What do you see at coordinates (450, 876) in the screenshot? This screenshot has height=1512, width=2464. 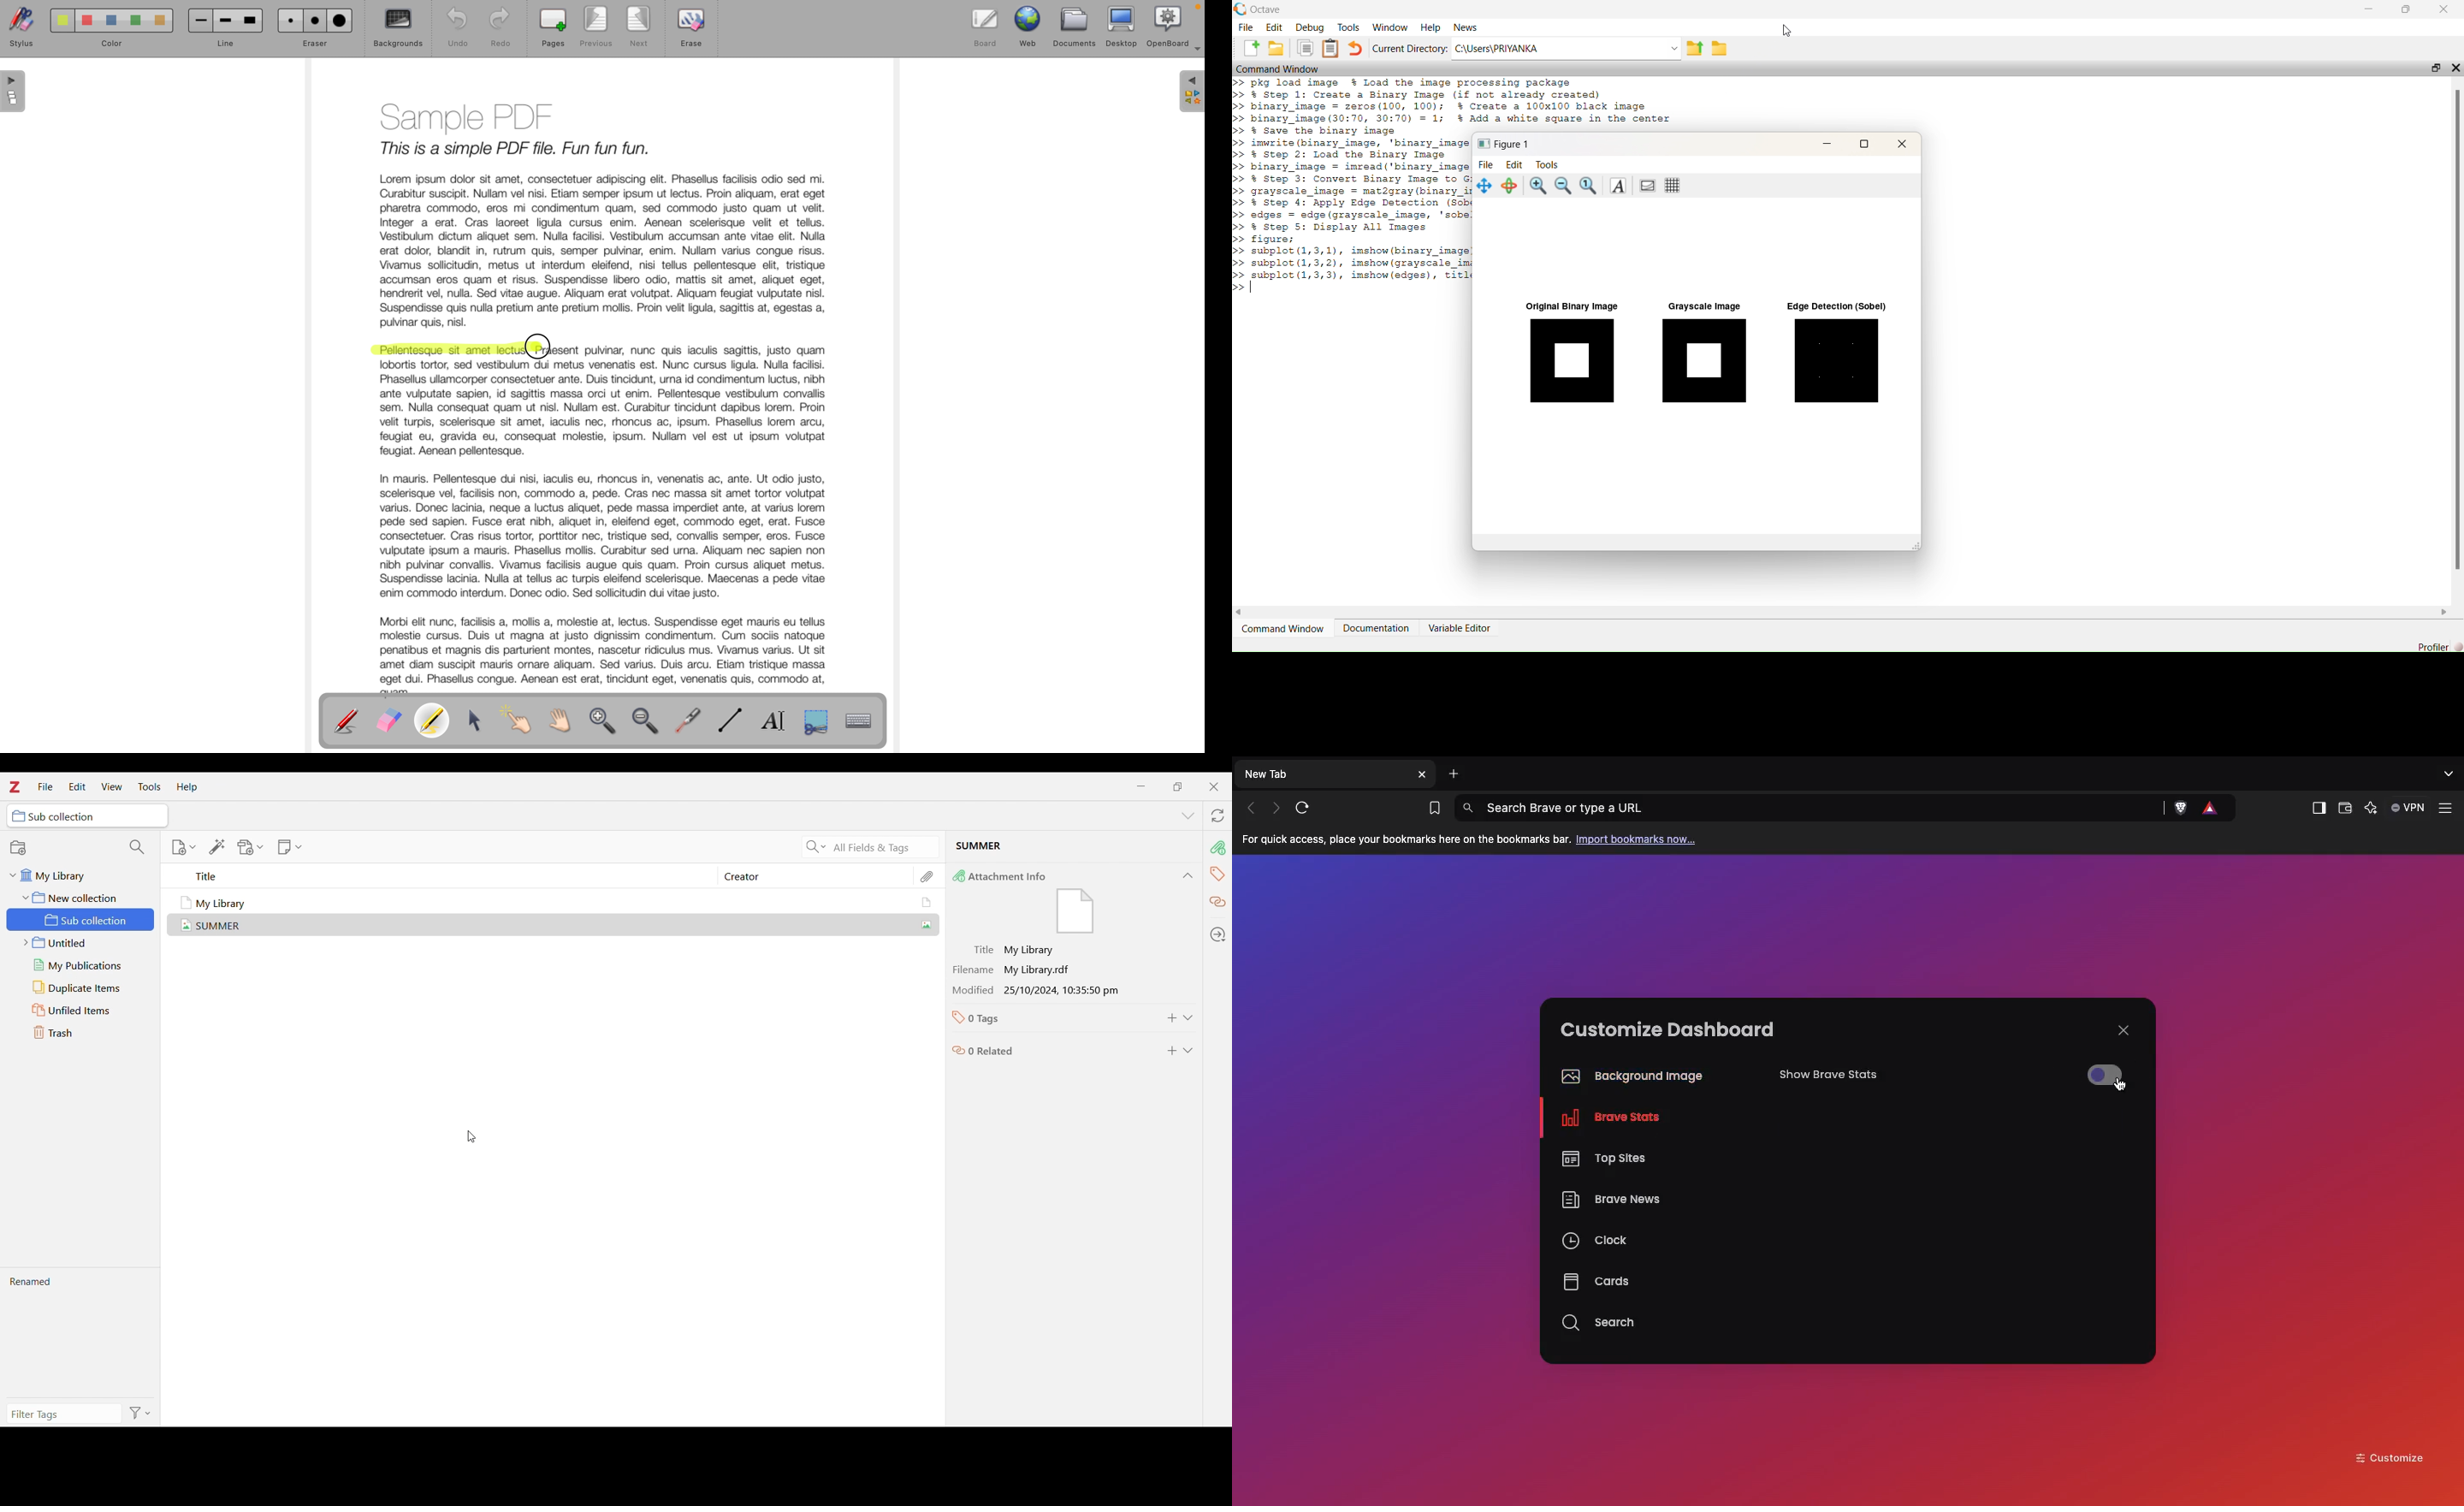 I see `Title ` at bounding box center [450, 876].